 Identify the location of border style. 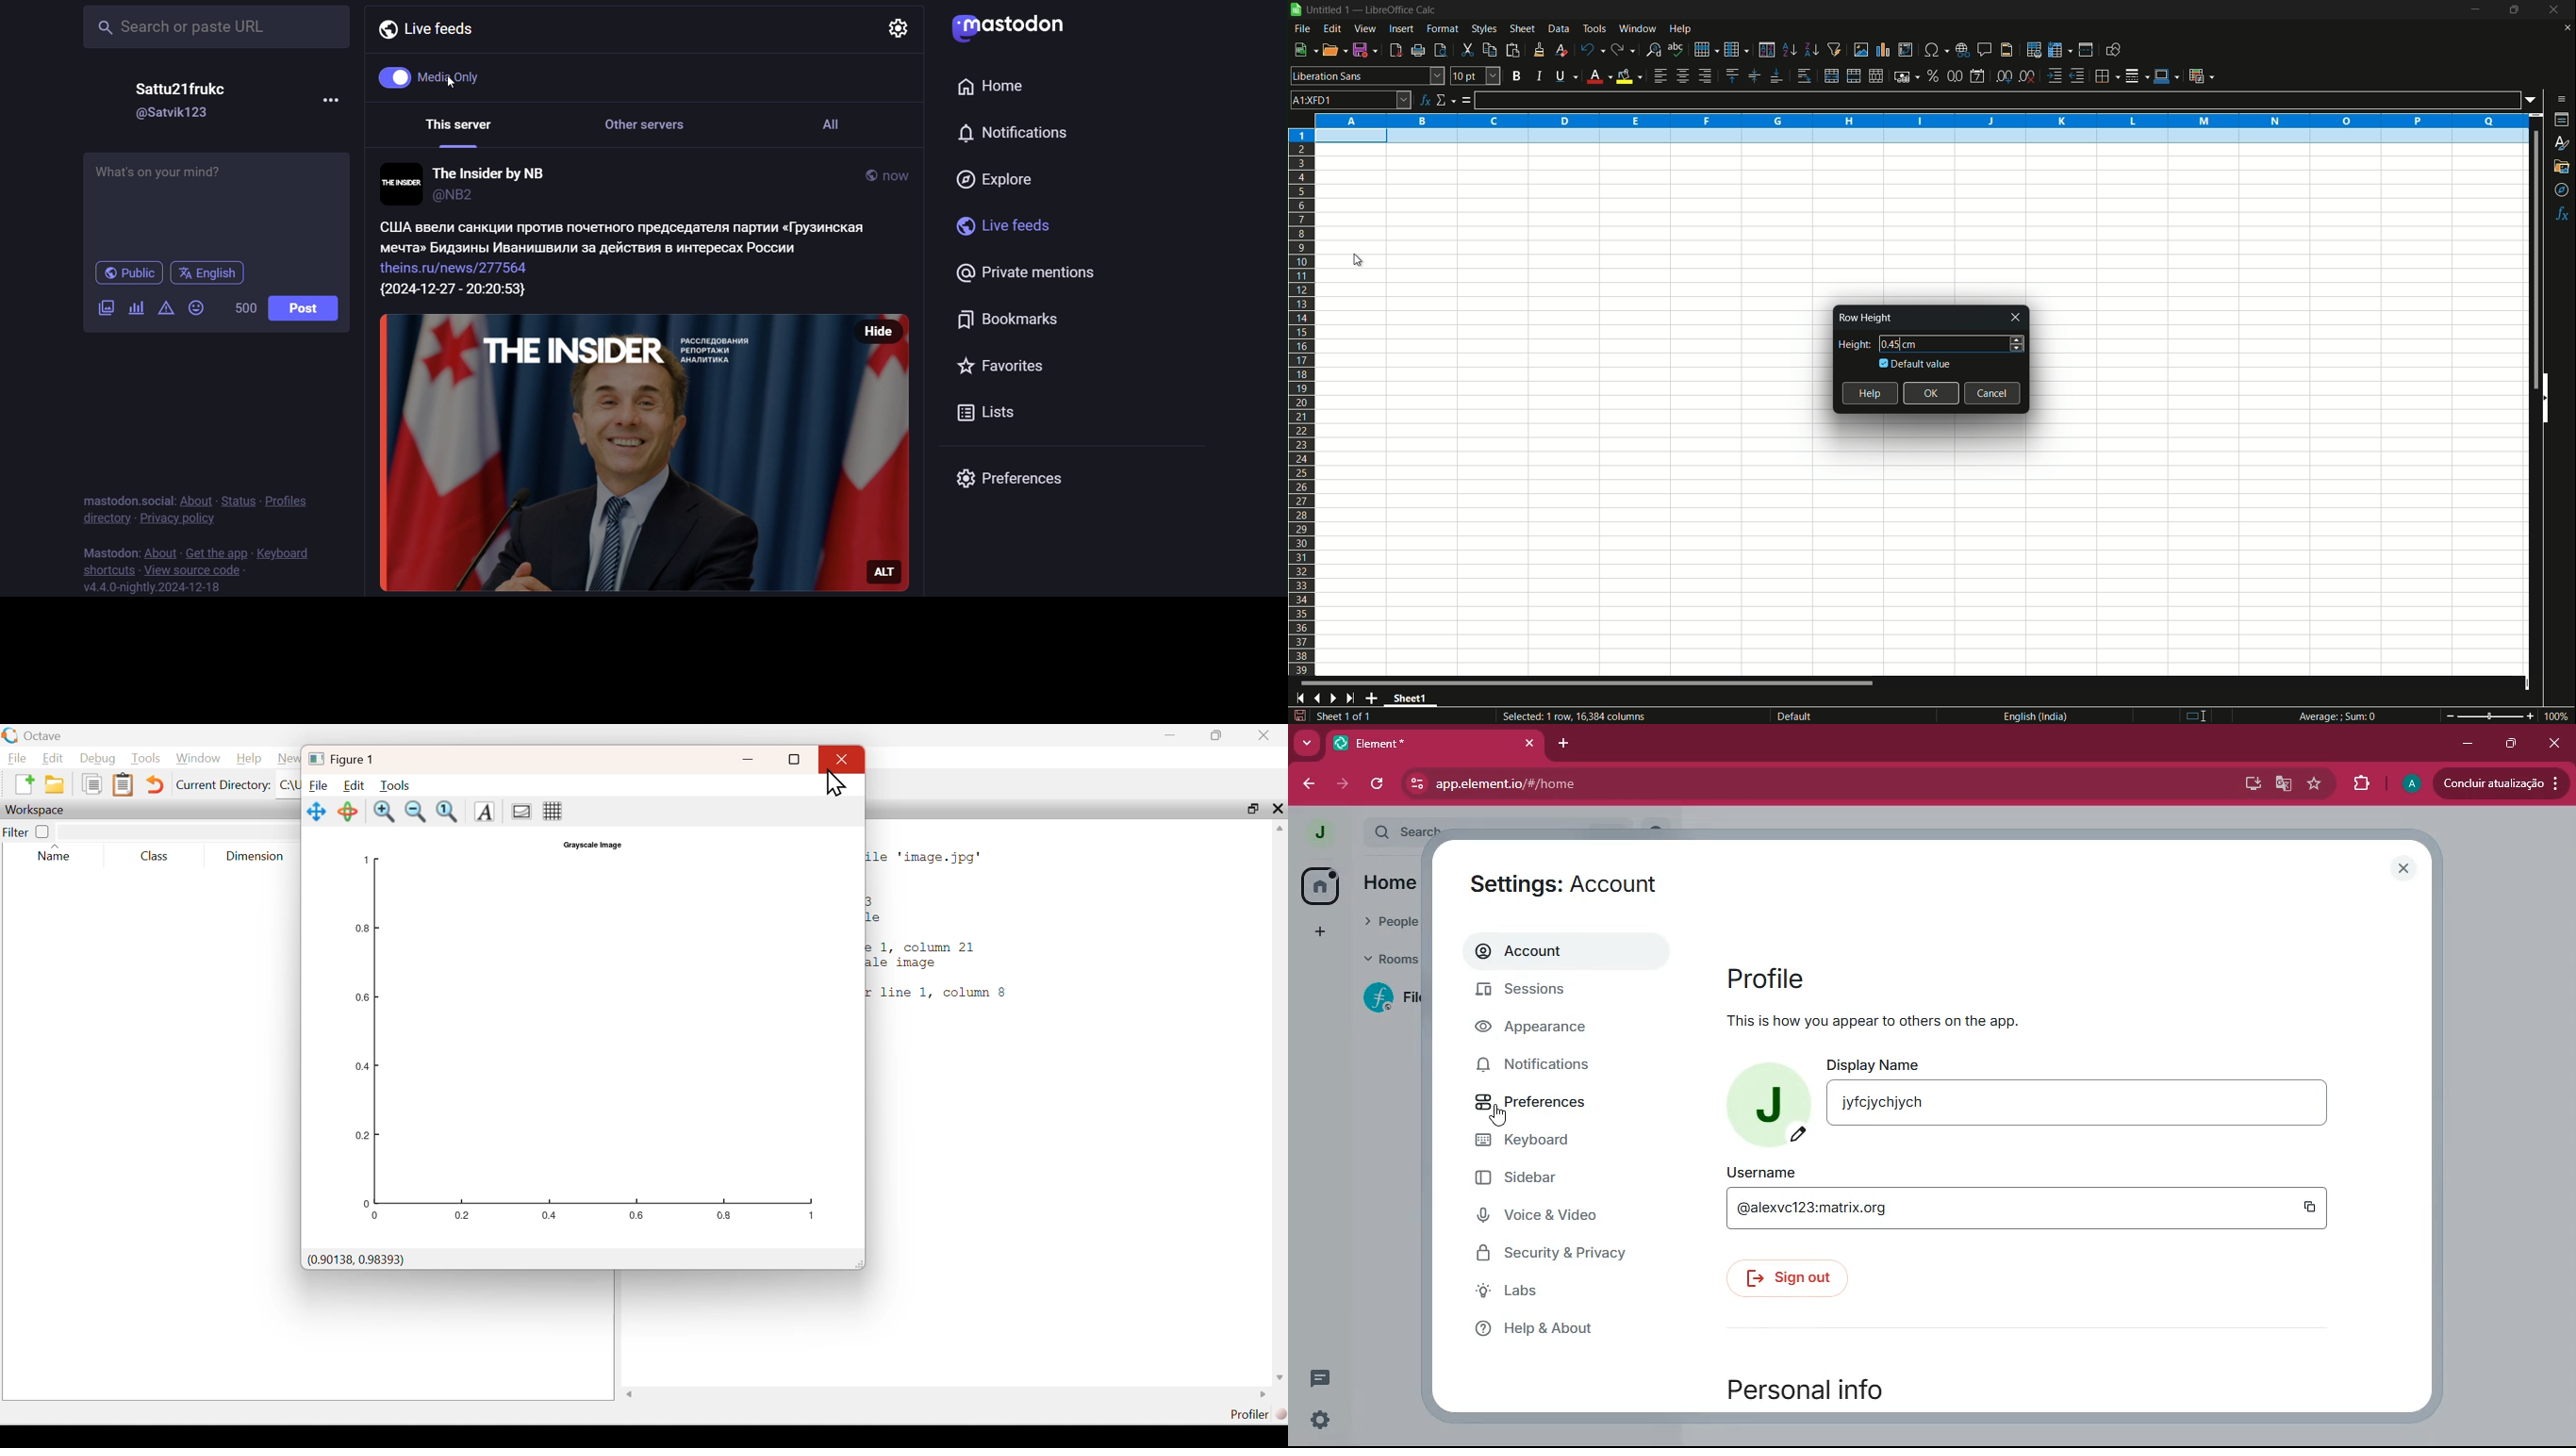
(2138, 74).